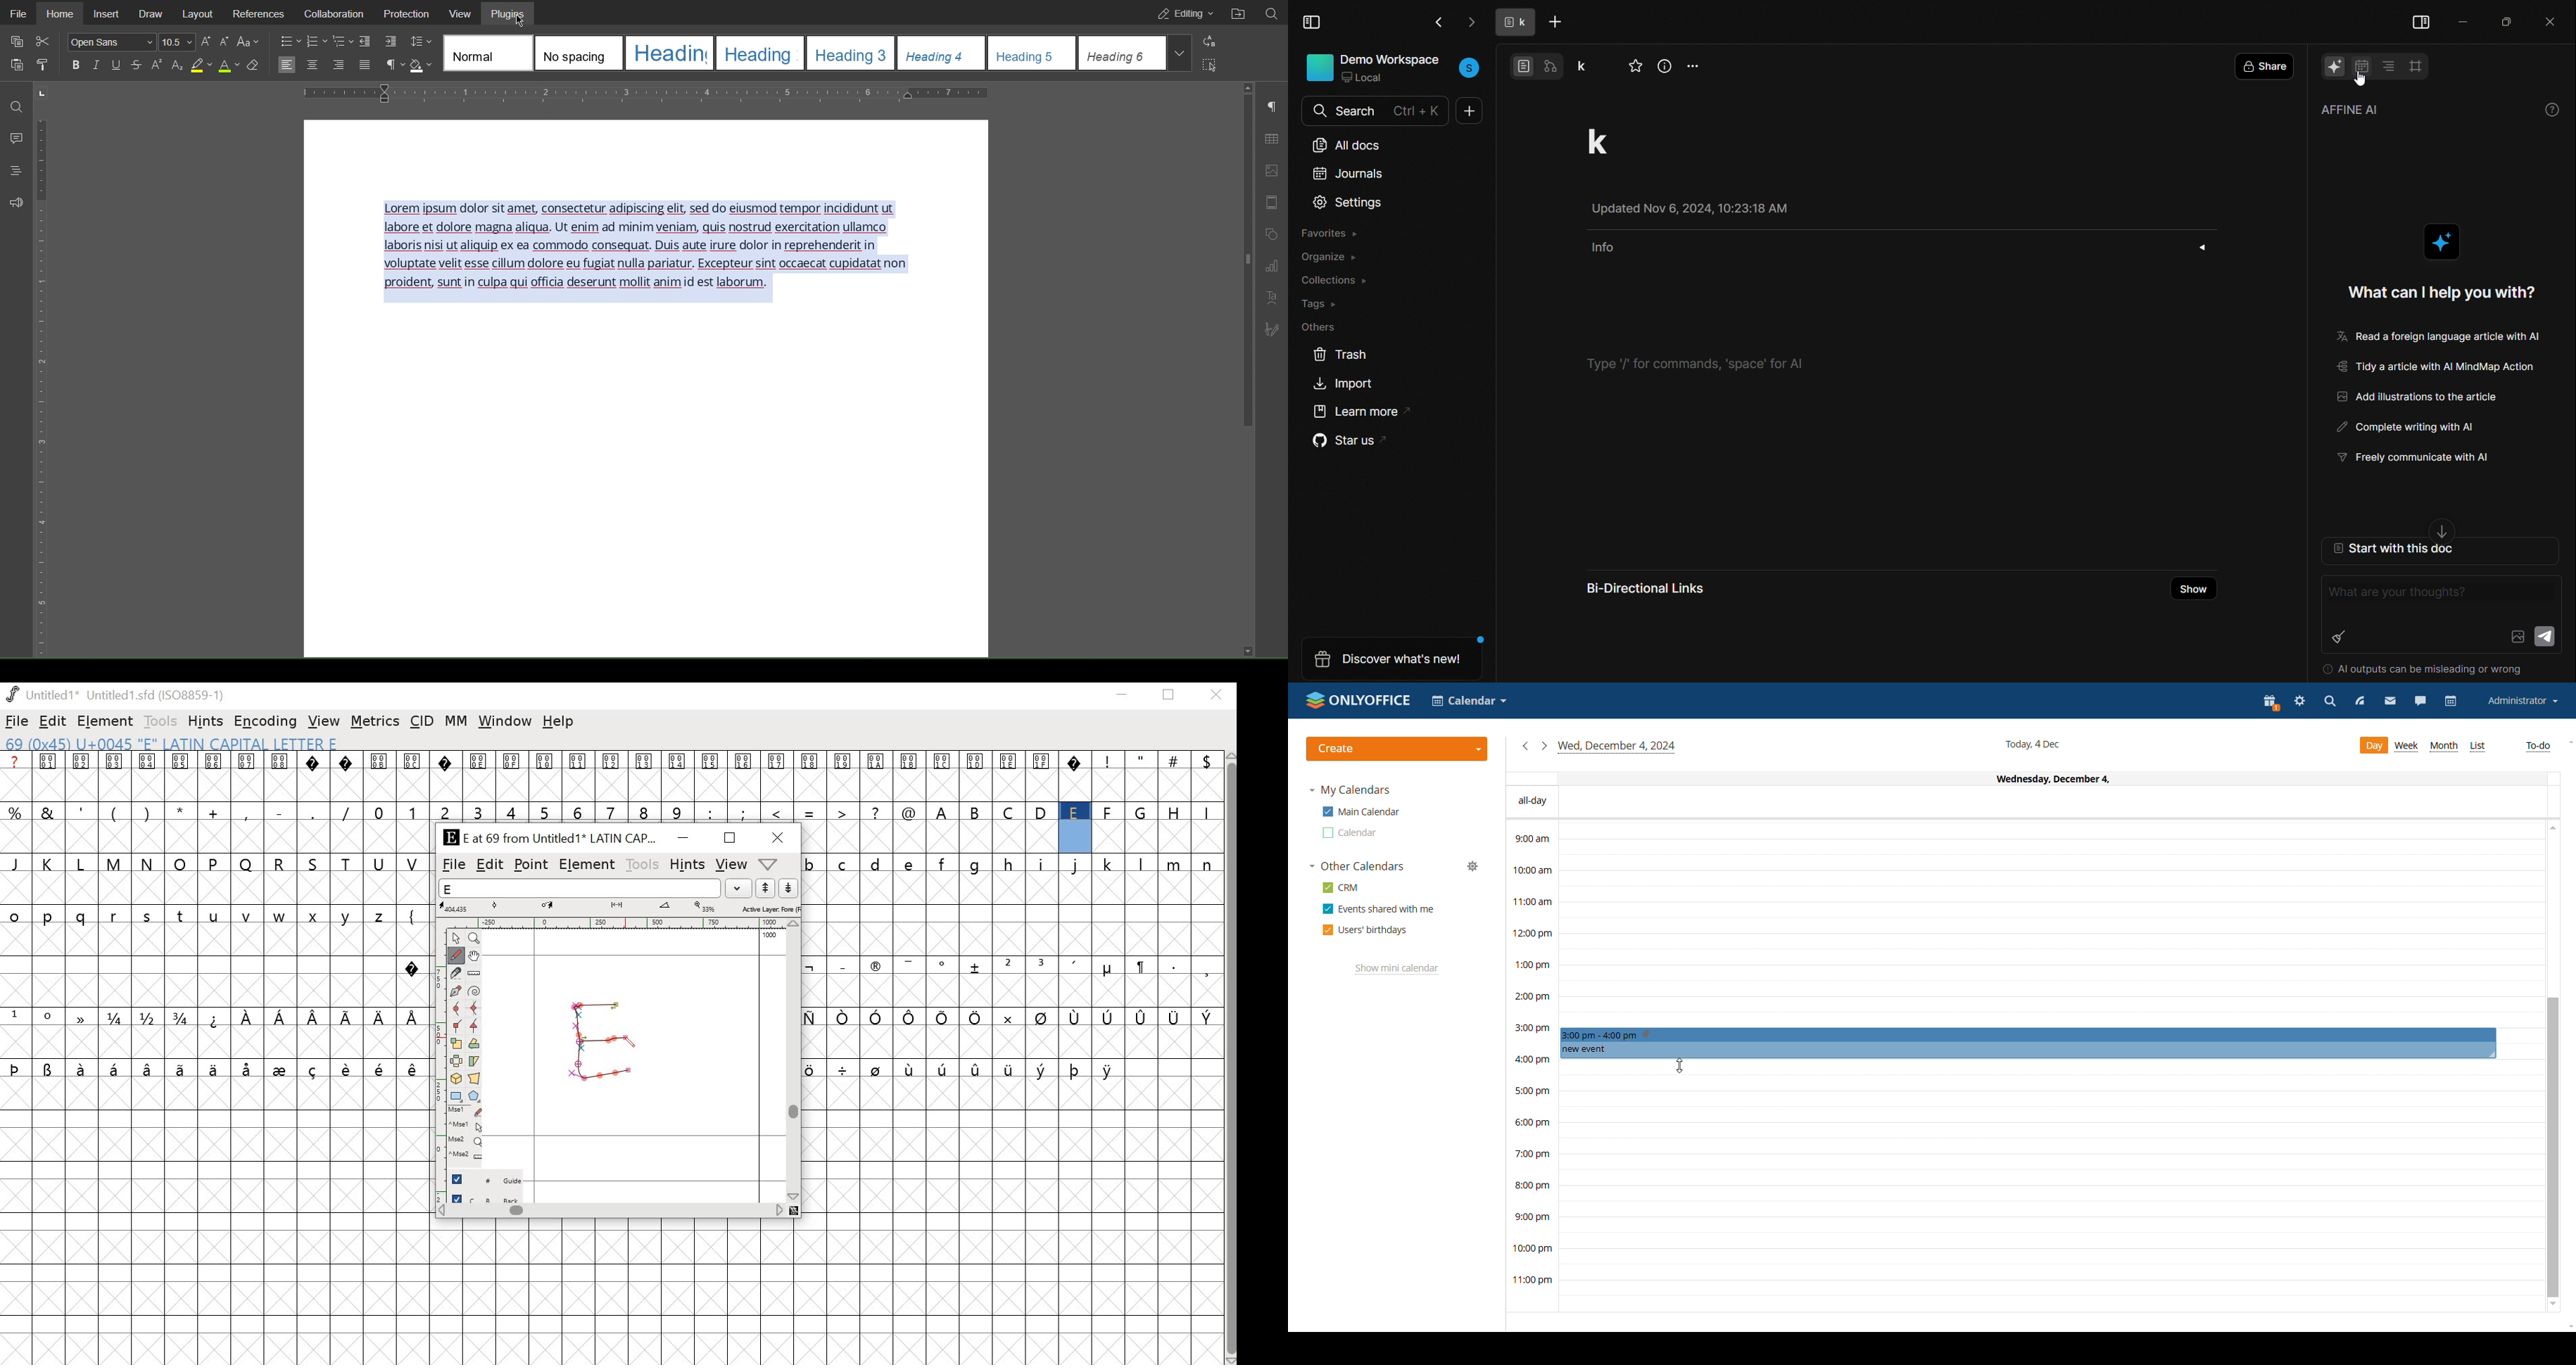  What do you see at coordinates (687, 864) in the screenshot?
I see `hints` at bounding box center [687, 864].